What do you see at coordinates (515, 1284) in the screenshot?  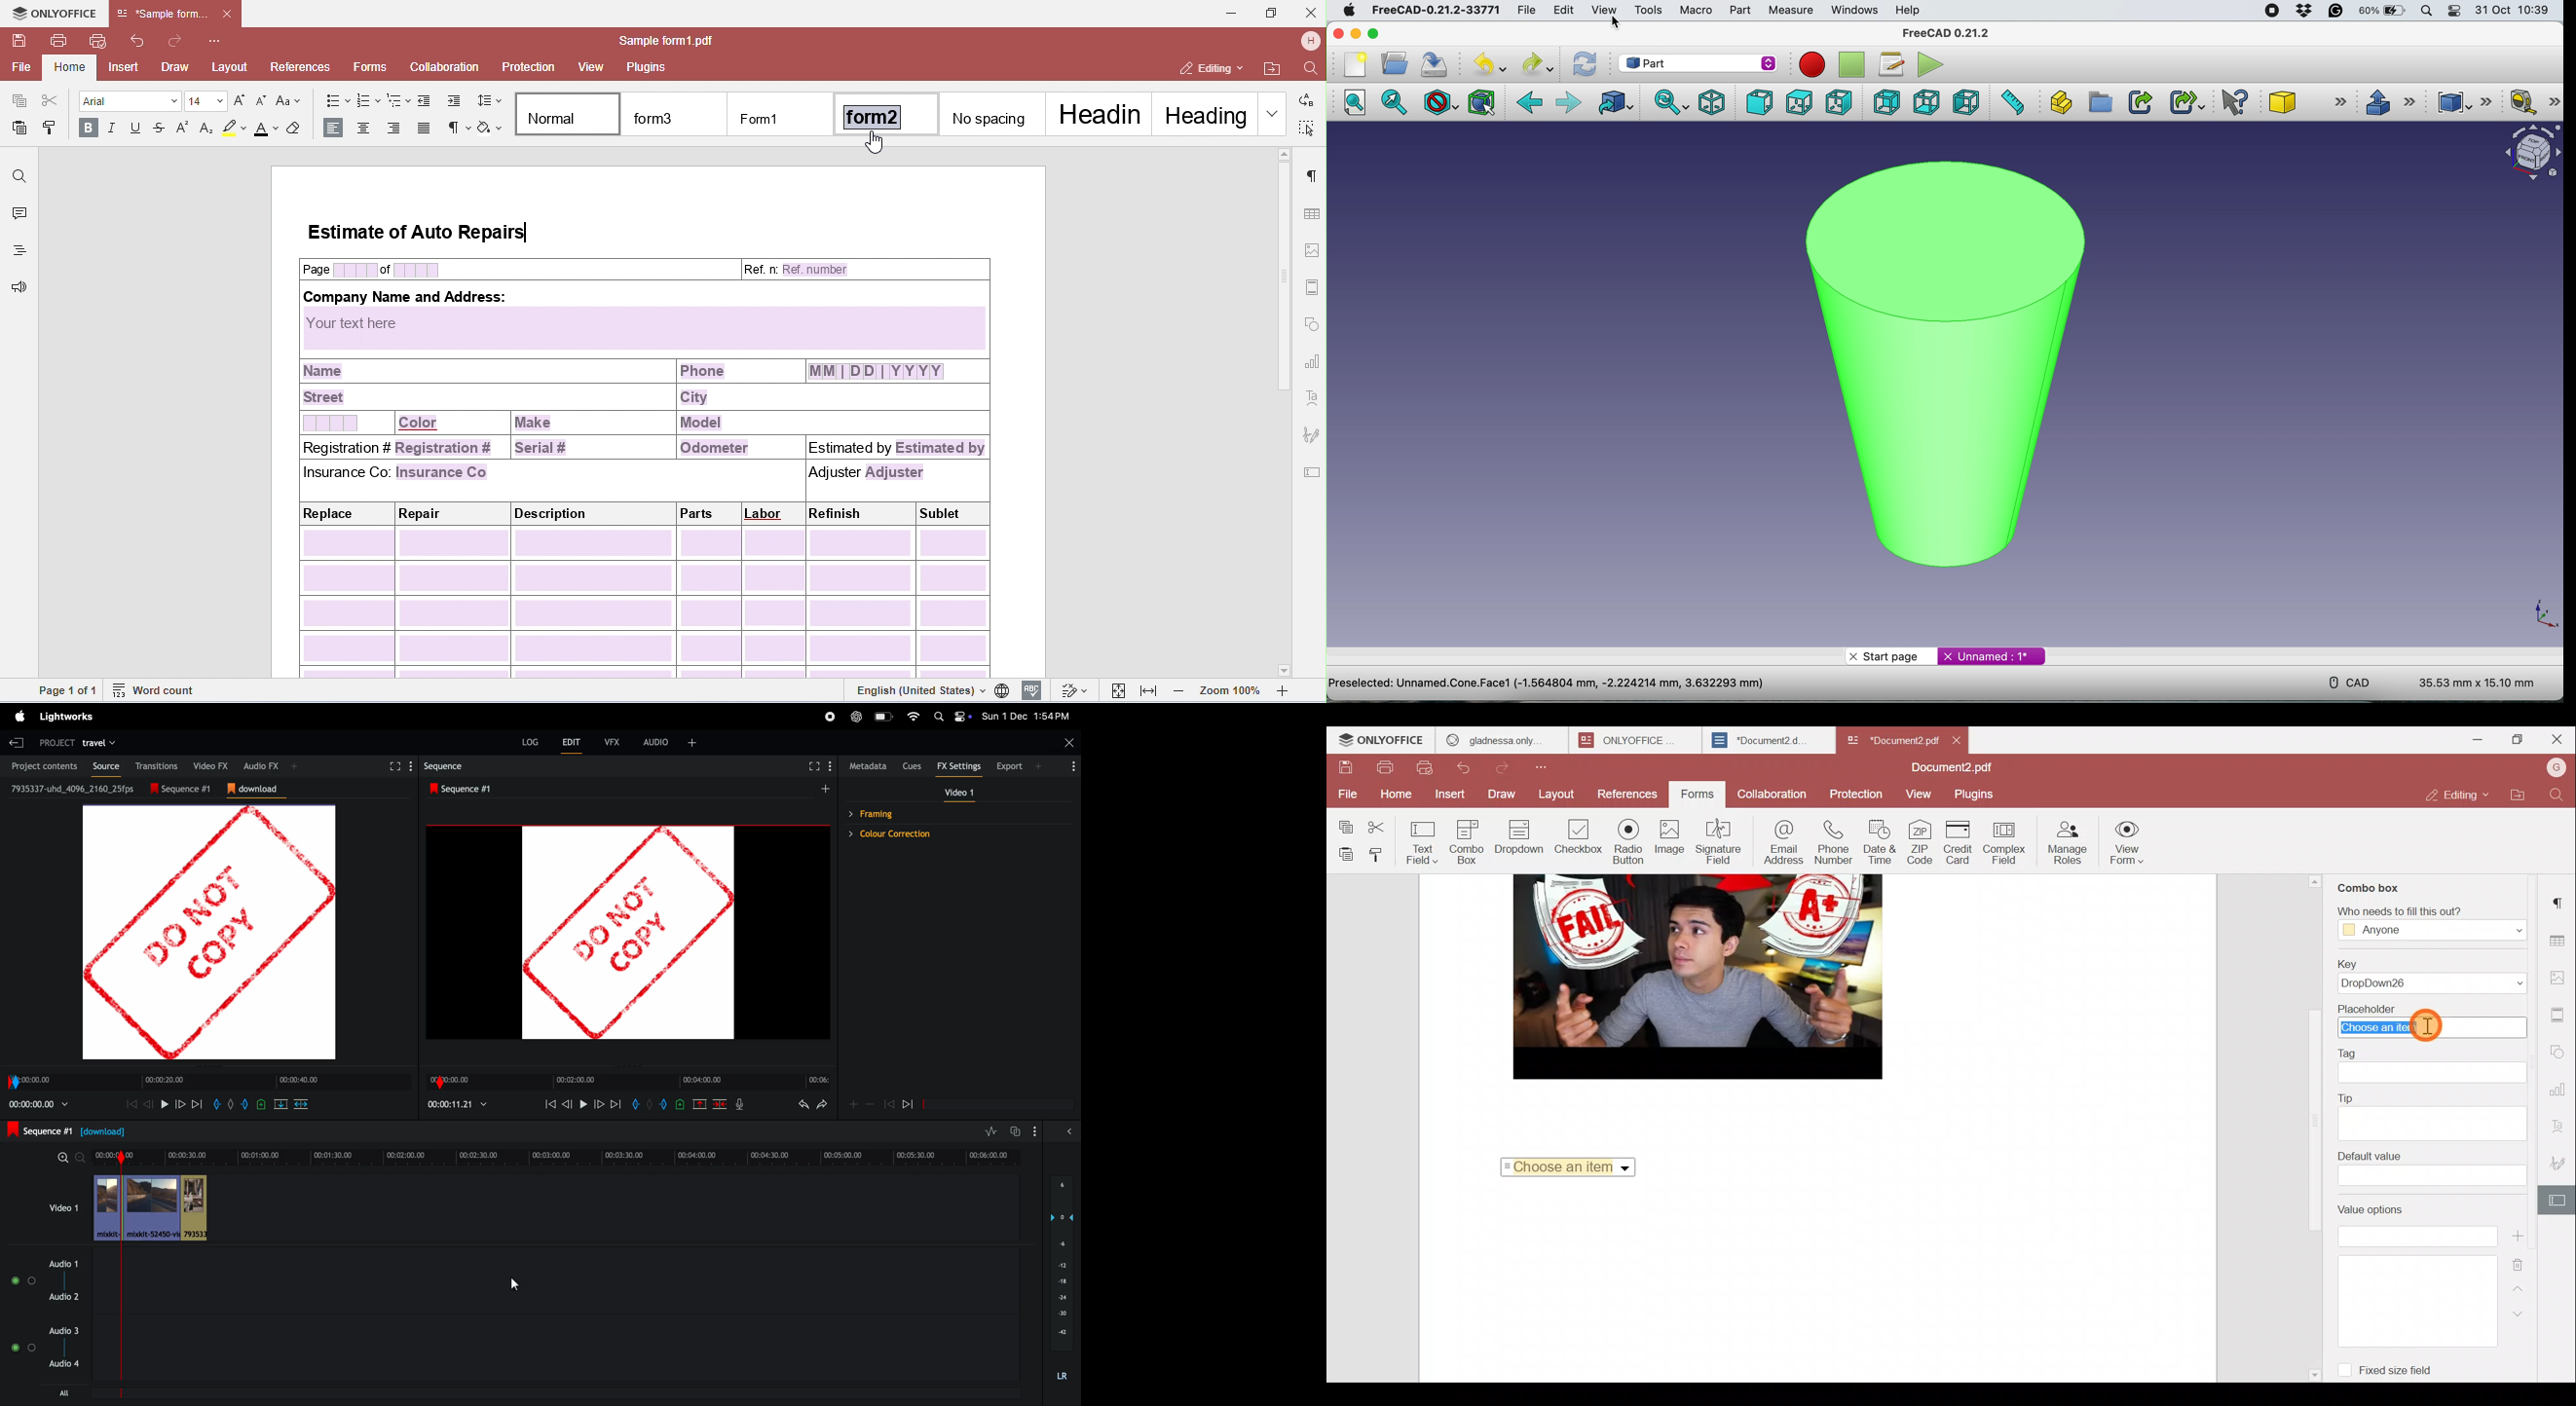 I see `cursor` at bounding box center [515, 1284].